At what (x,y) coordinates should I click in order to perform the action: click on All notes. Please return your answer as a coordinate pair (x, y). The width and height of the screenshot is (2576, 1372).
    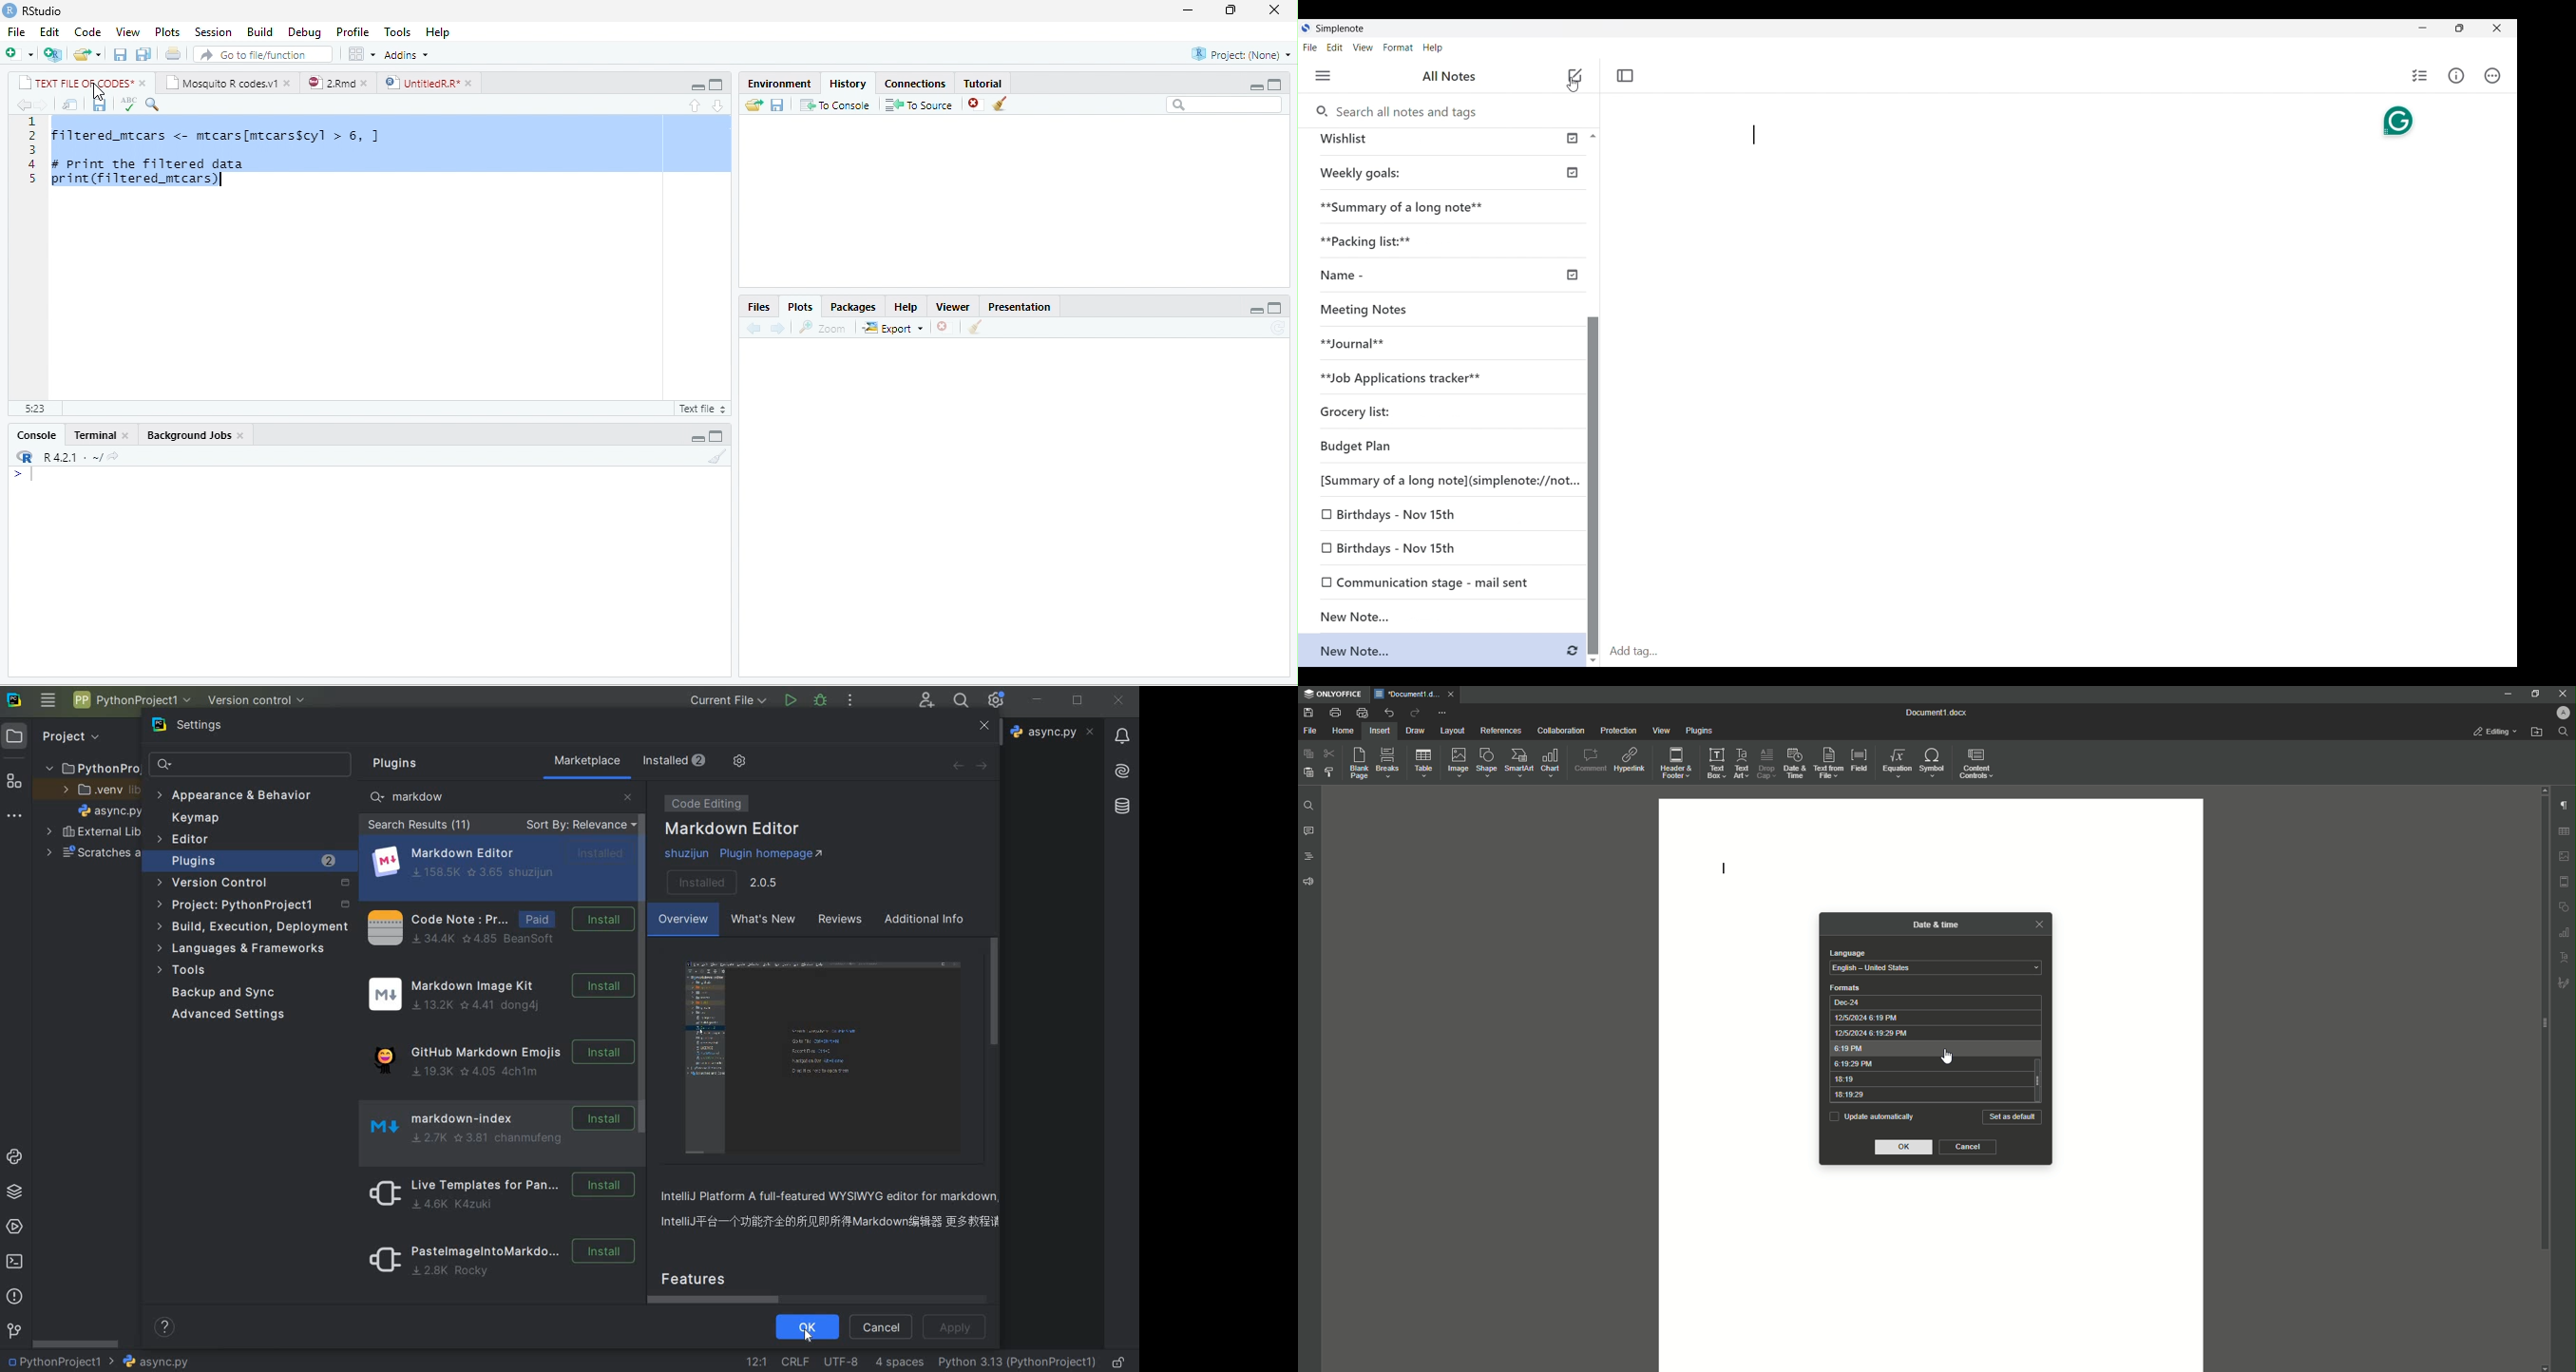
    Looking at the image, I should click on (1449, 76).